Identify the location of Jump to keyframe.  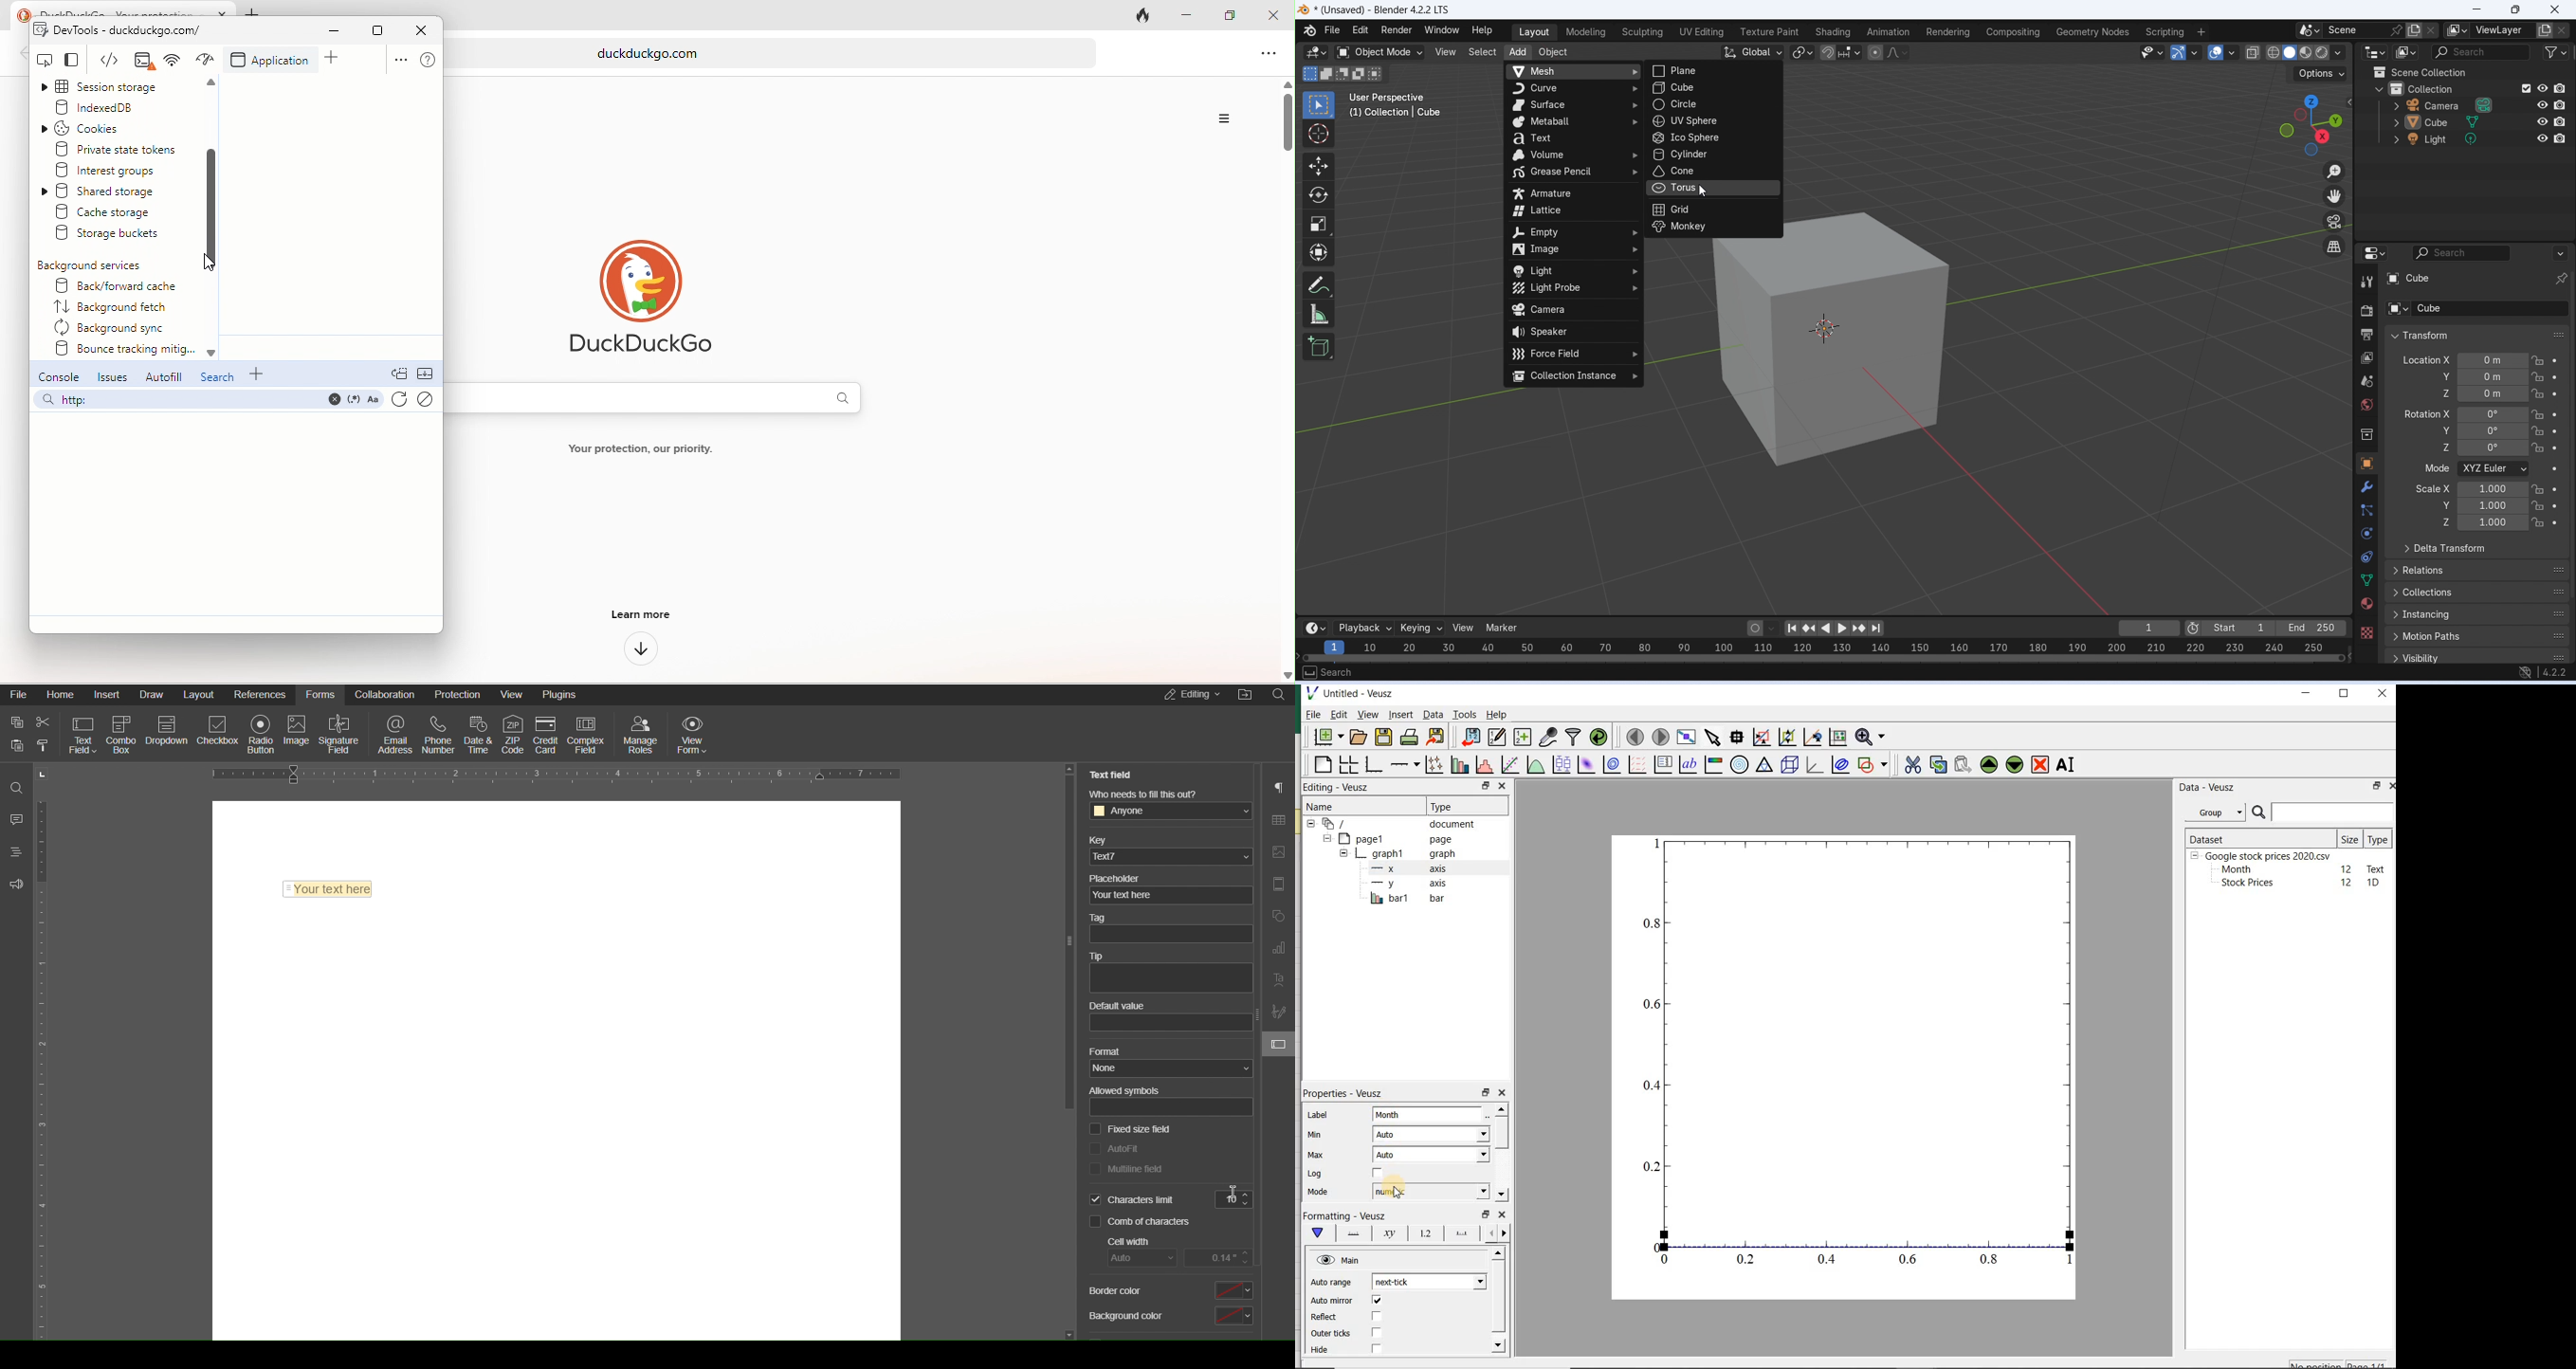
(1810, 628).